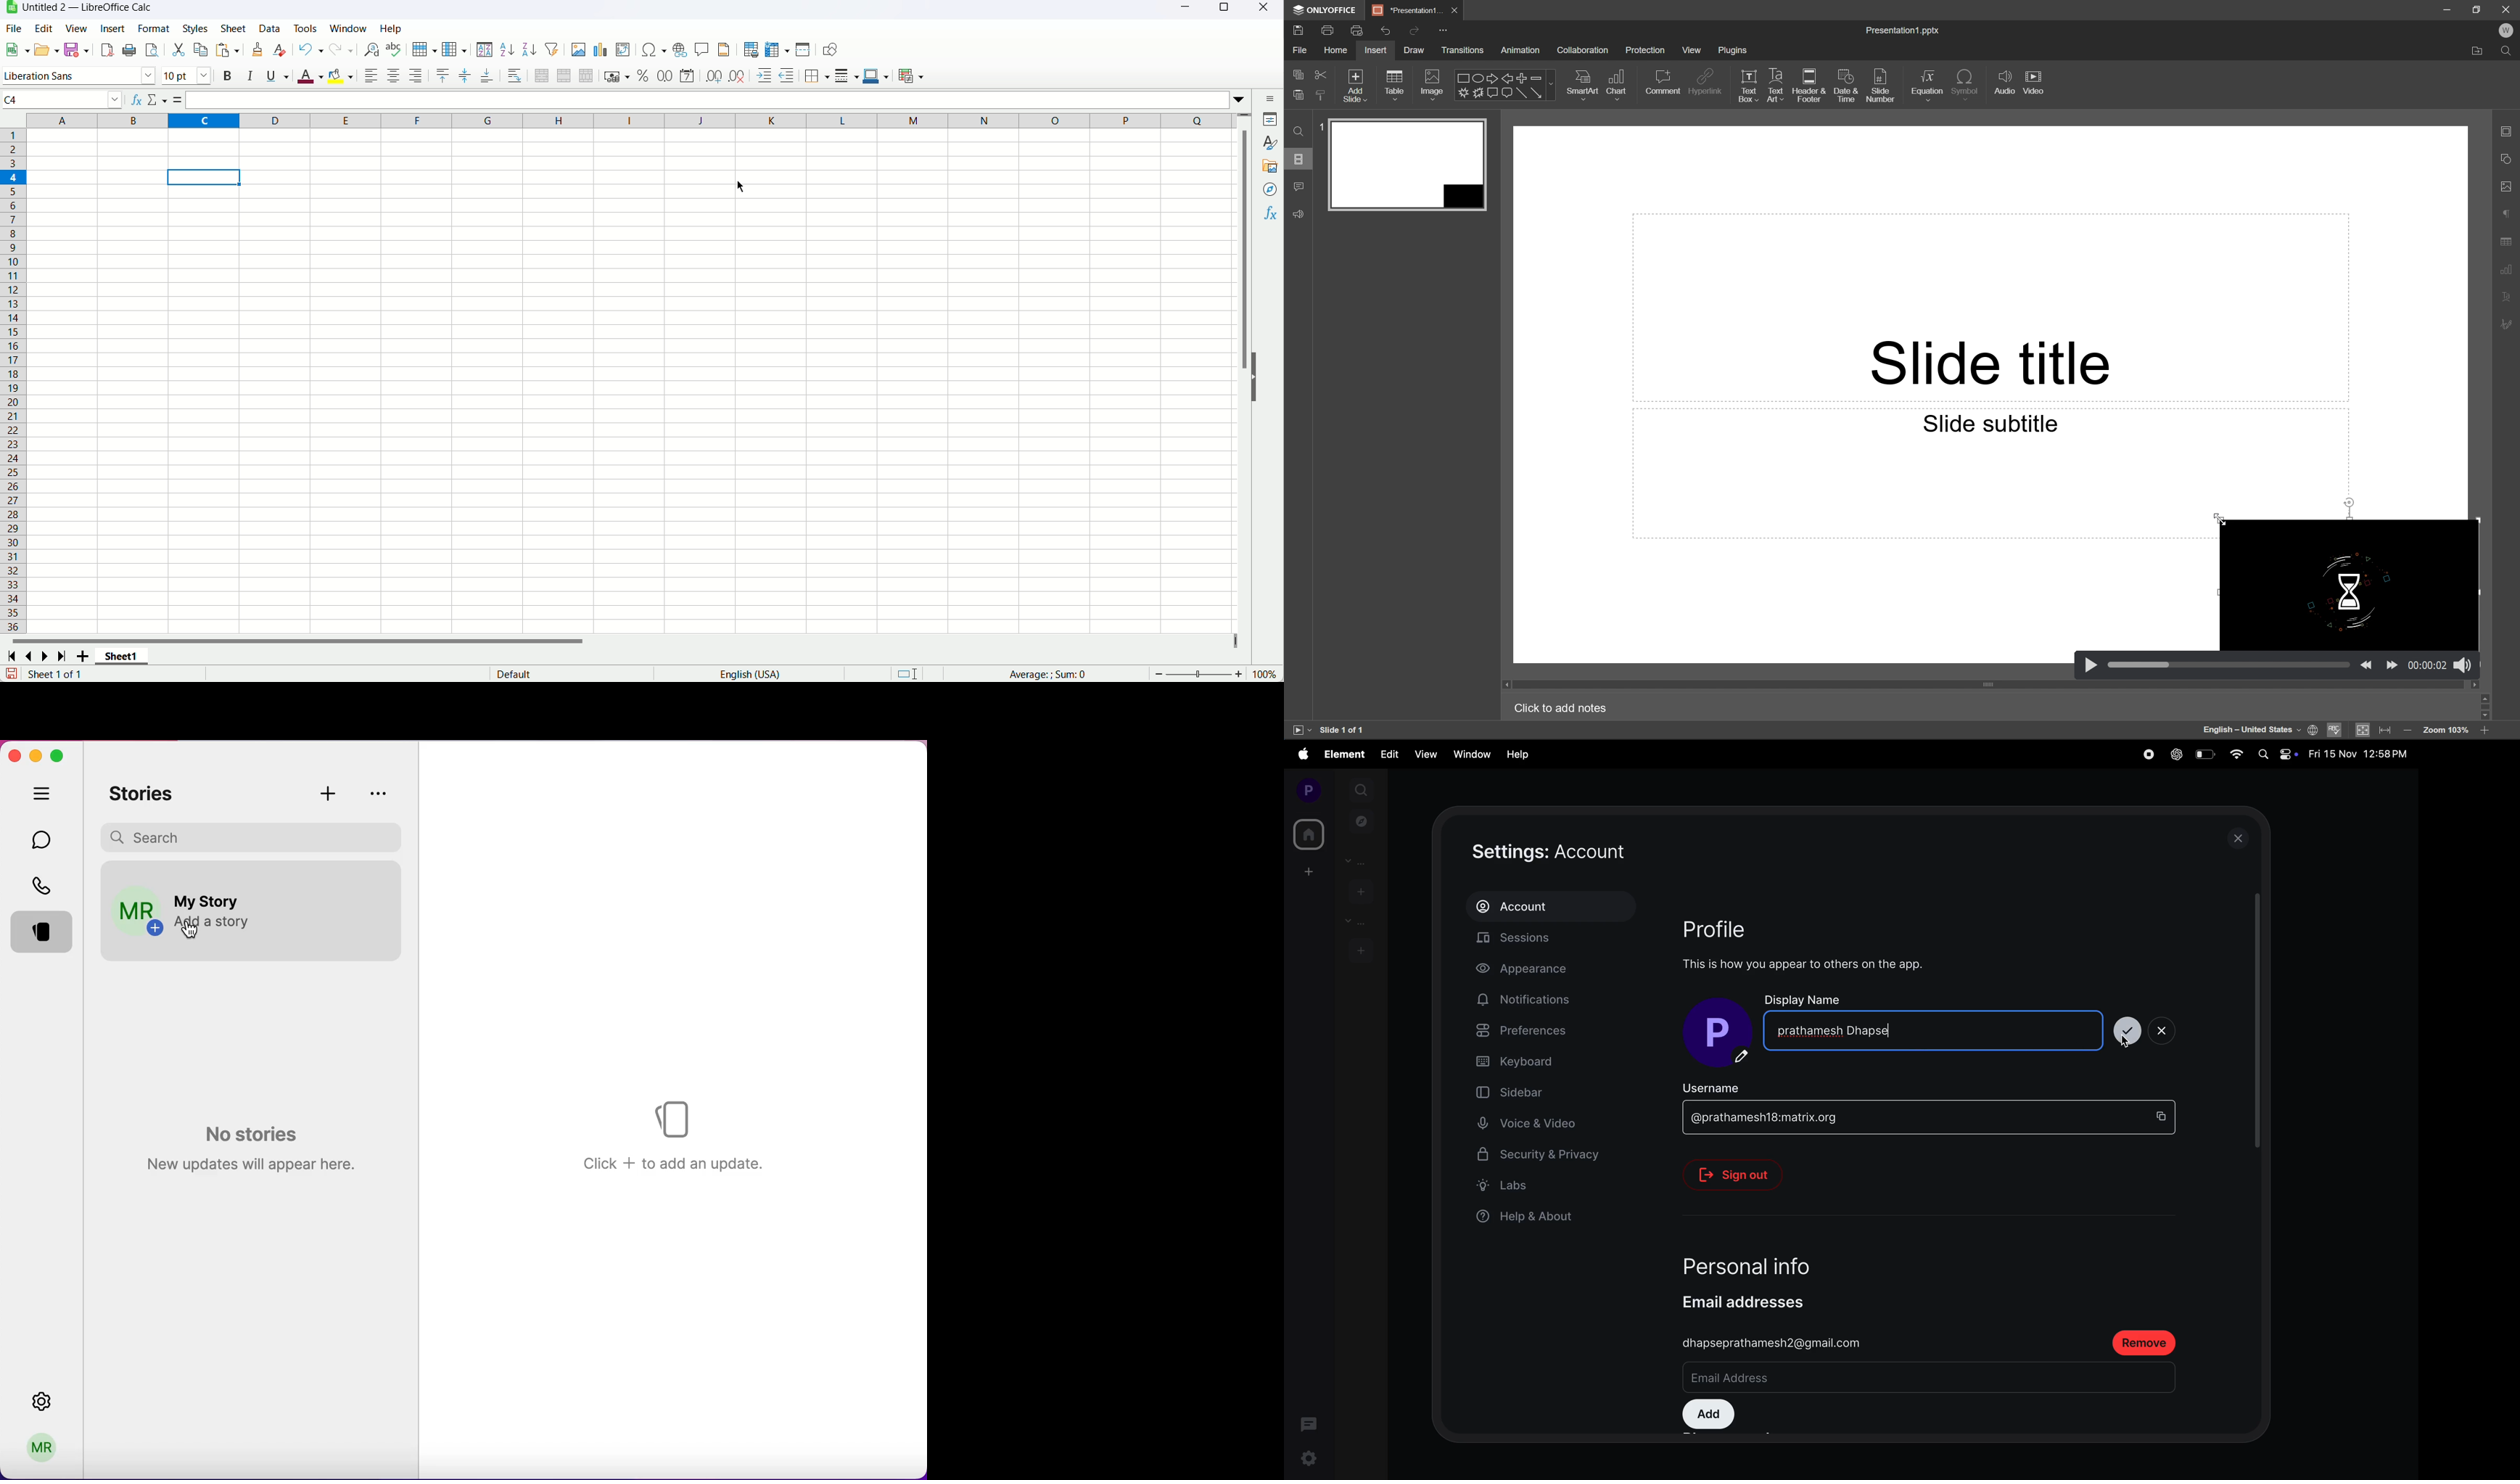 The height and width of the screenshot is (1484, 2520). I want to click on text box, so click(1749, 85).